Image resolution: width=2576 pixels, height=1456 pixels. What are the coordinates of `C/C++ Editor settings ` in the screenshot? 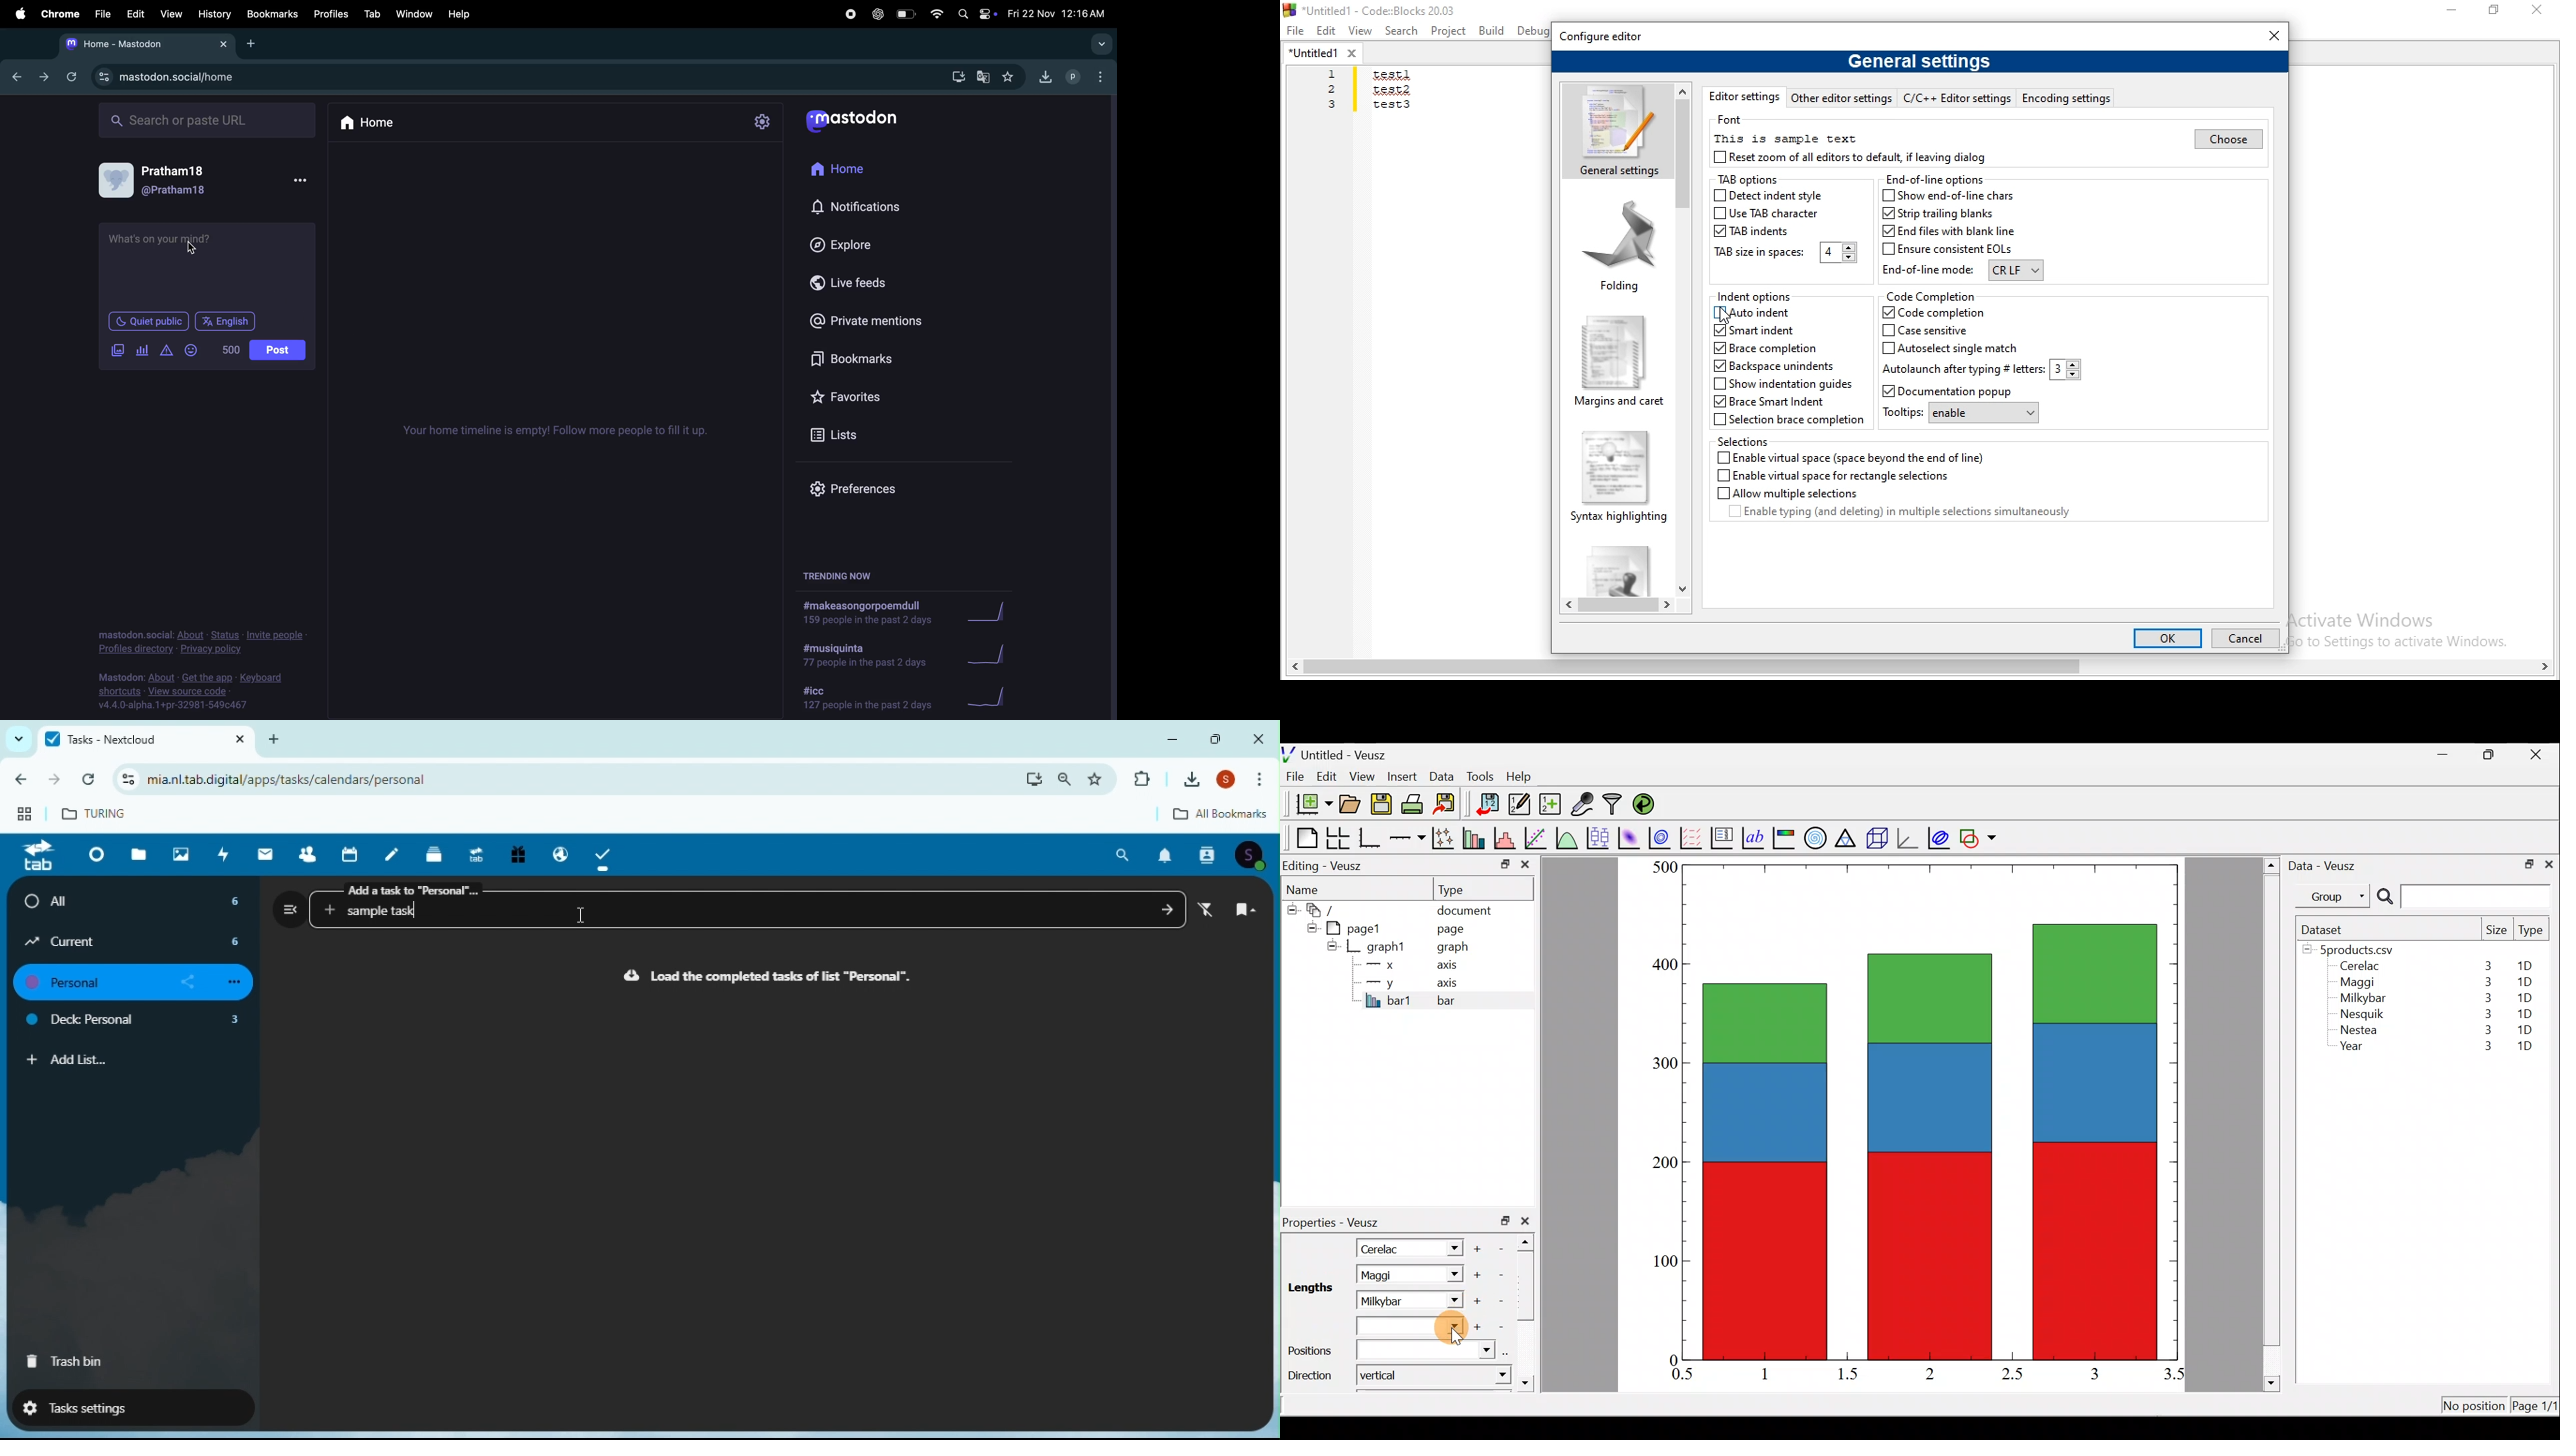 It's located at (1959, 97).